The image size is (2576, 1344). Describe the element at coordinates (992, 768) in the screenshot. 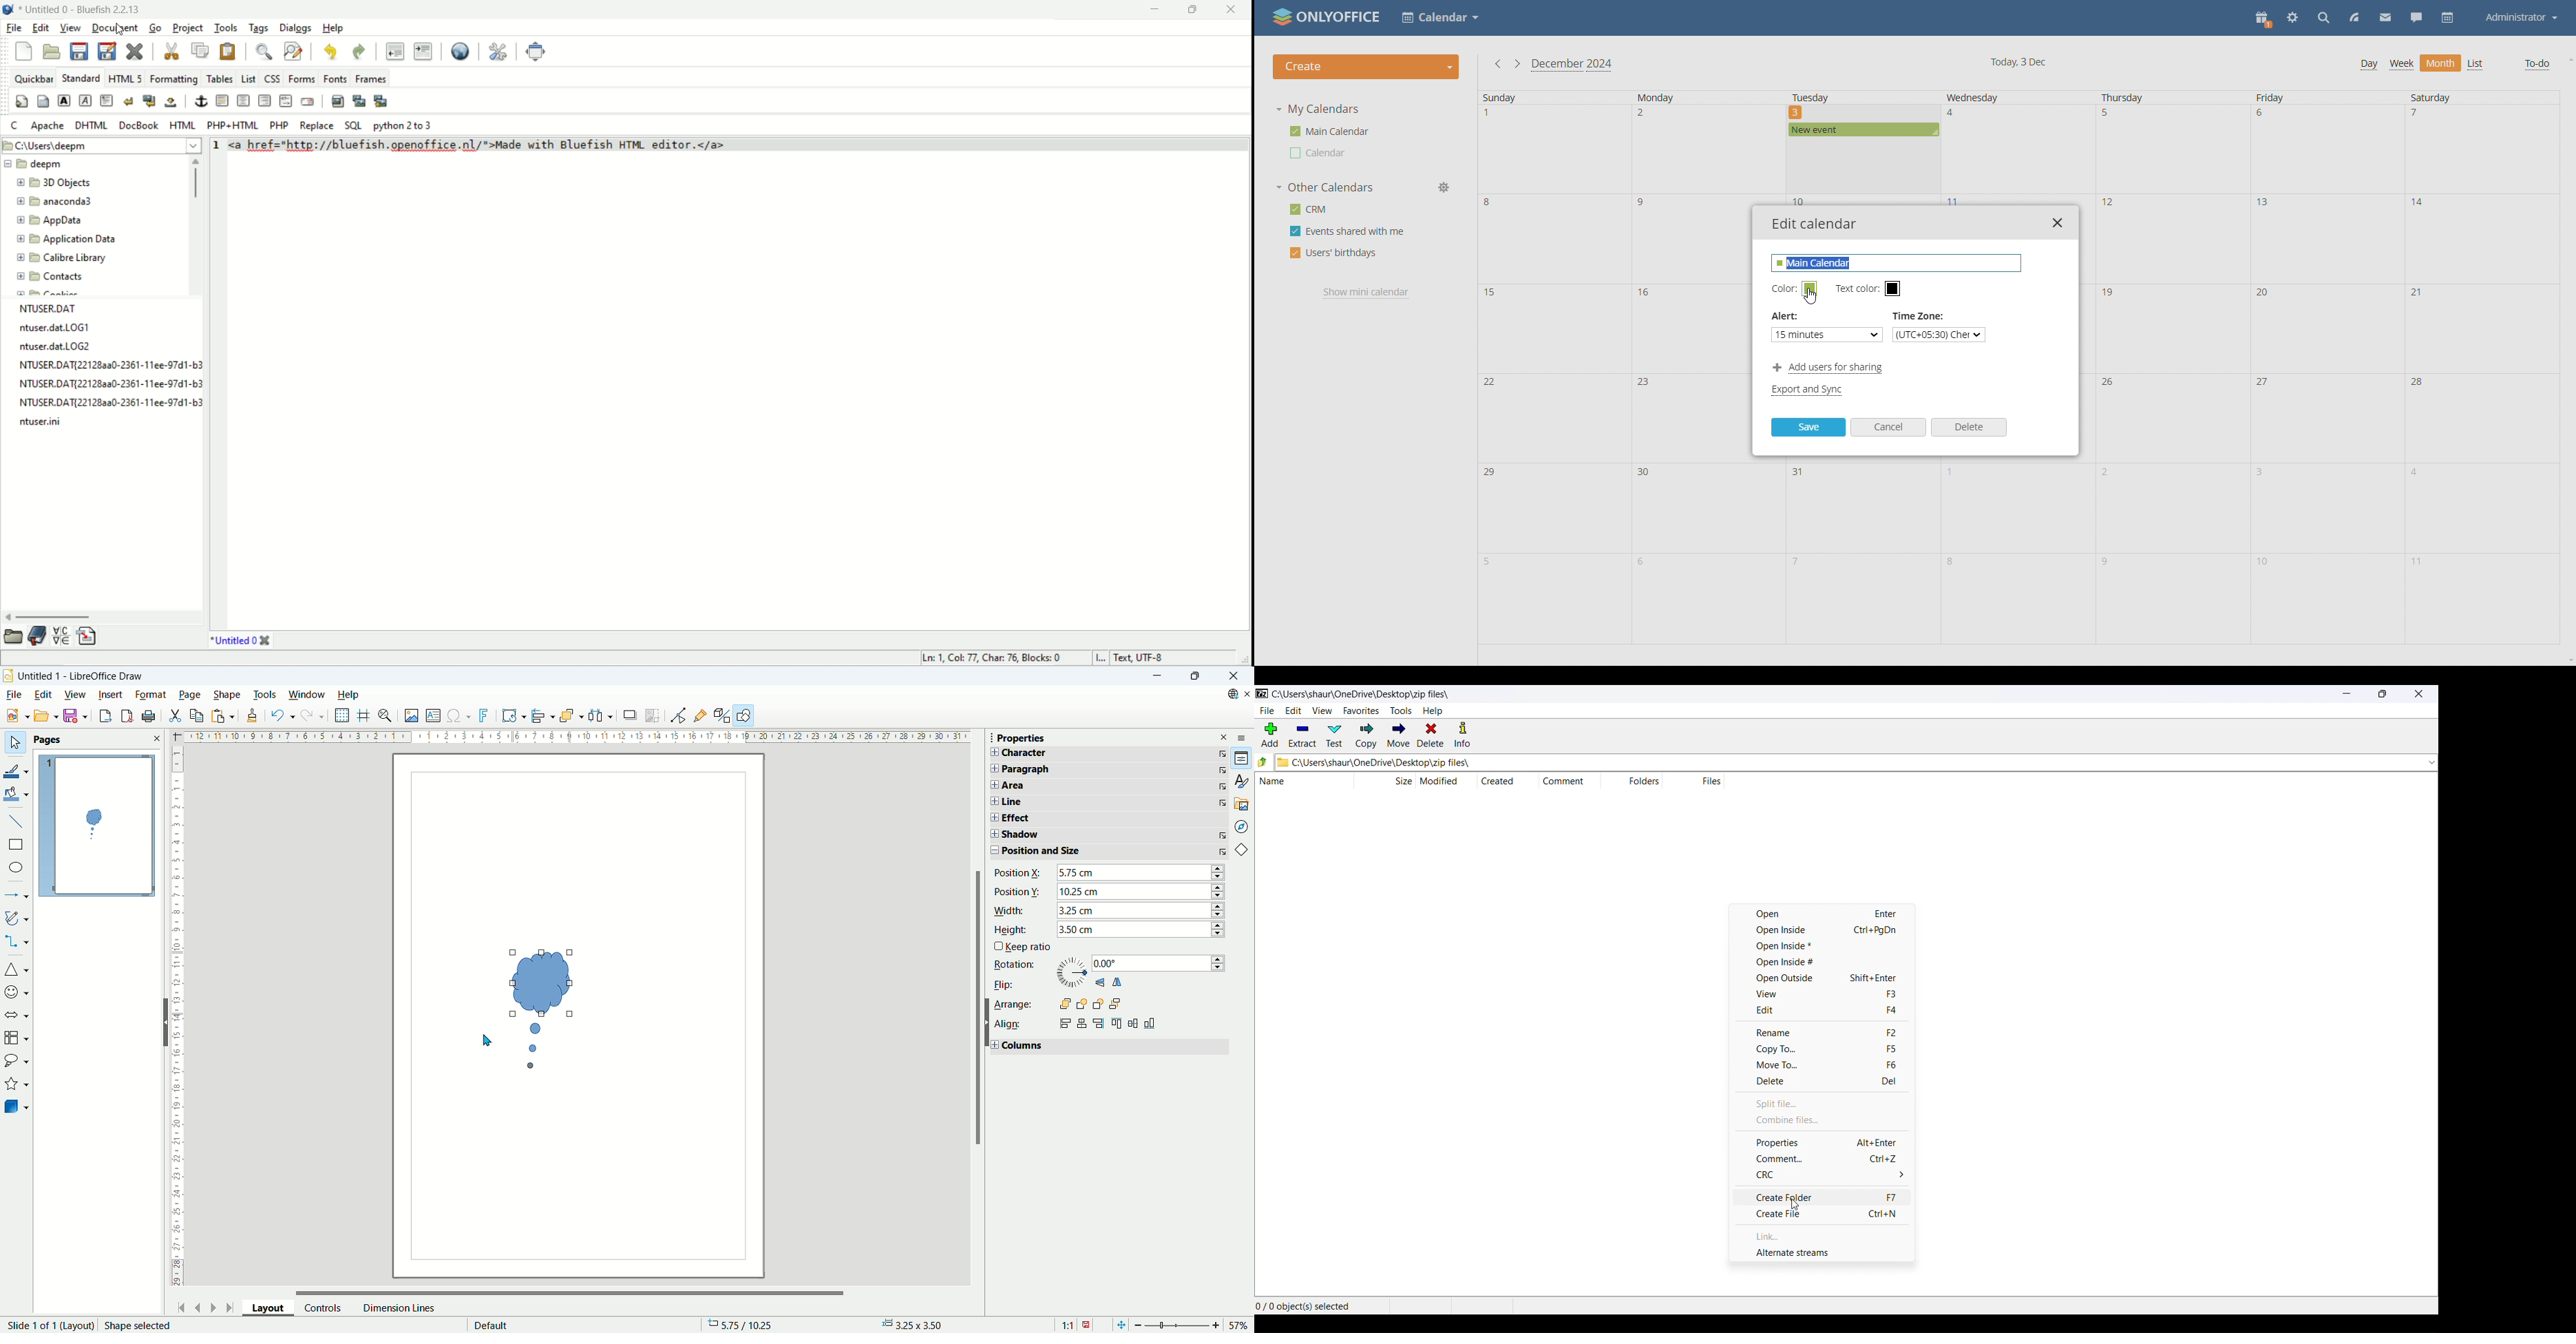

I see `Expand` at that location.